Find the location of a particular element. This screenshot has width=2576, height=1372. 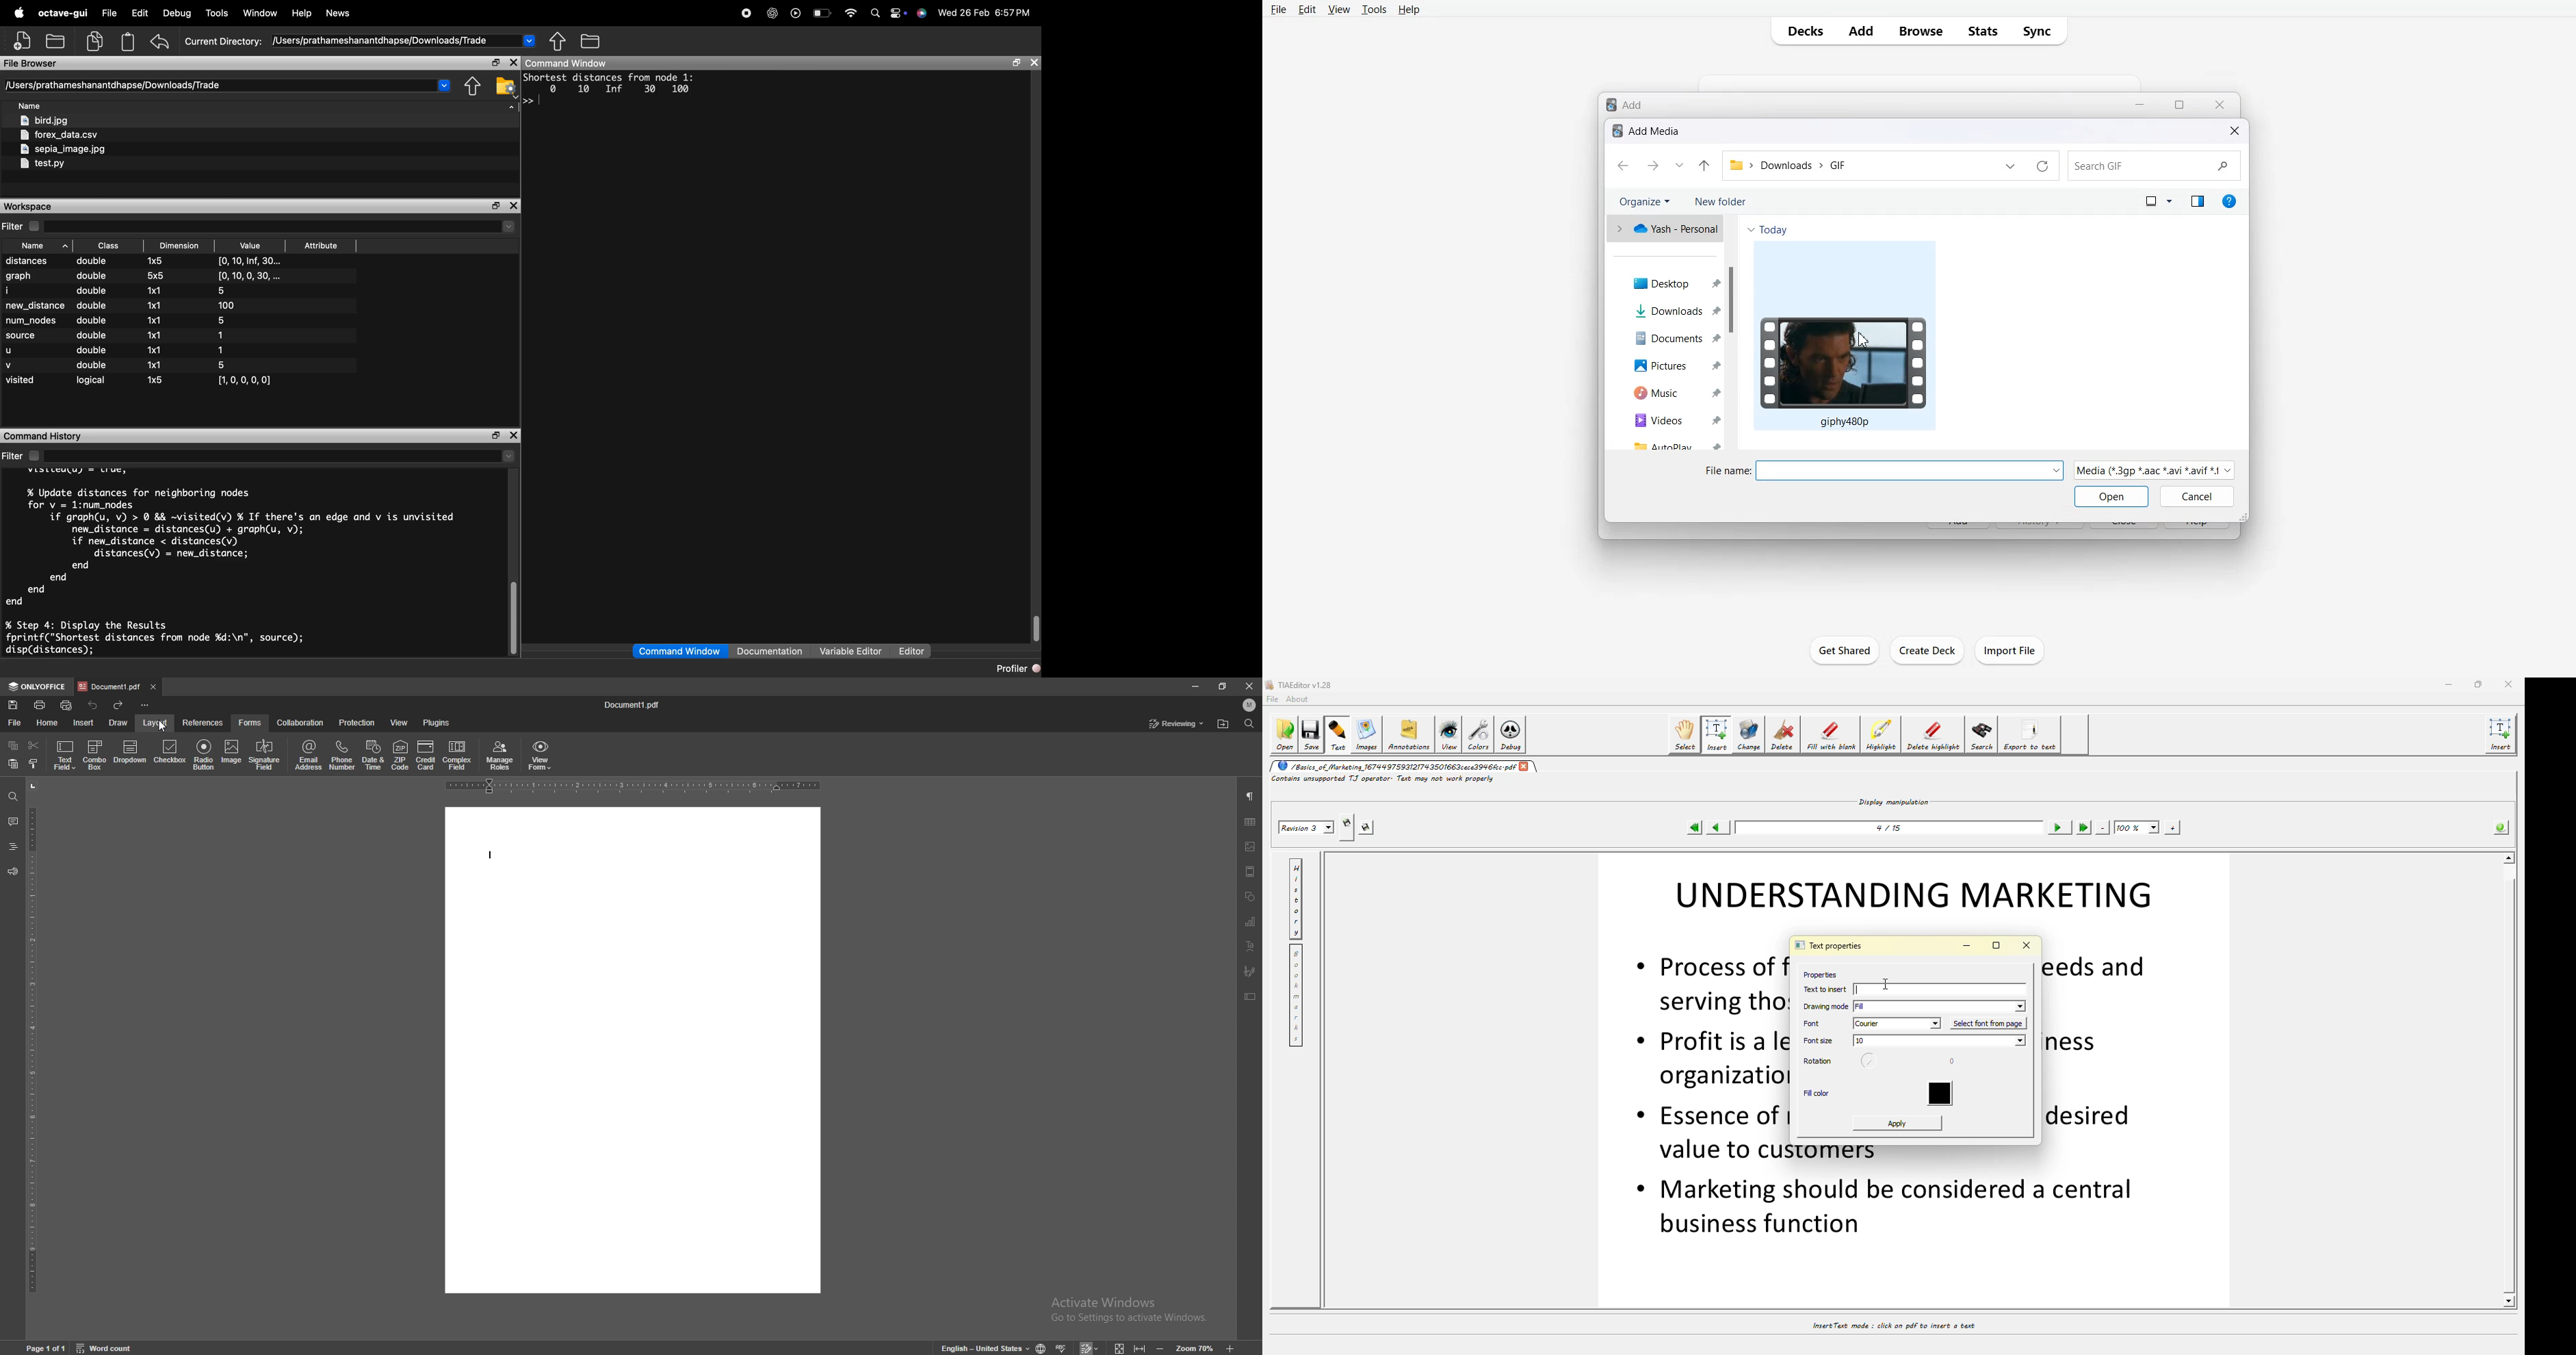

Import File is located at coordinates (2010, 650).